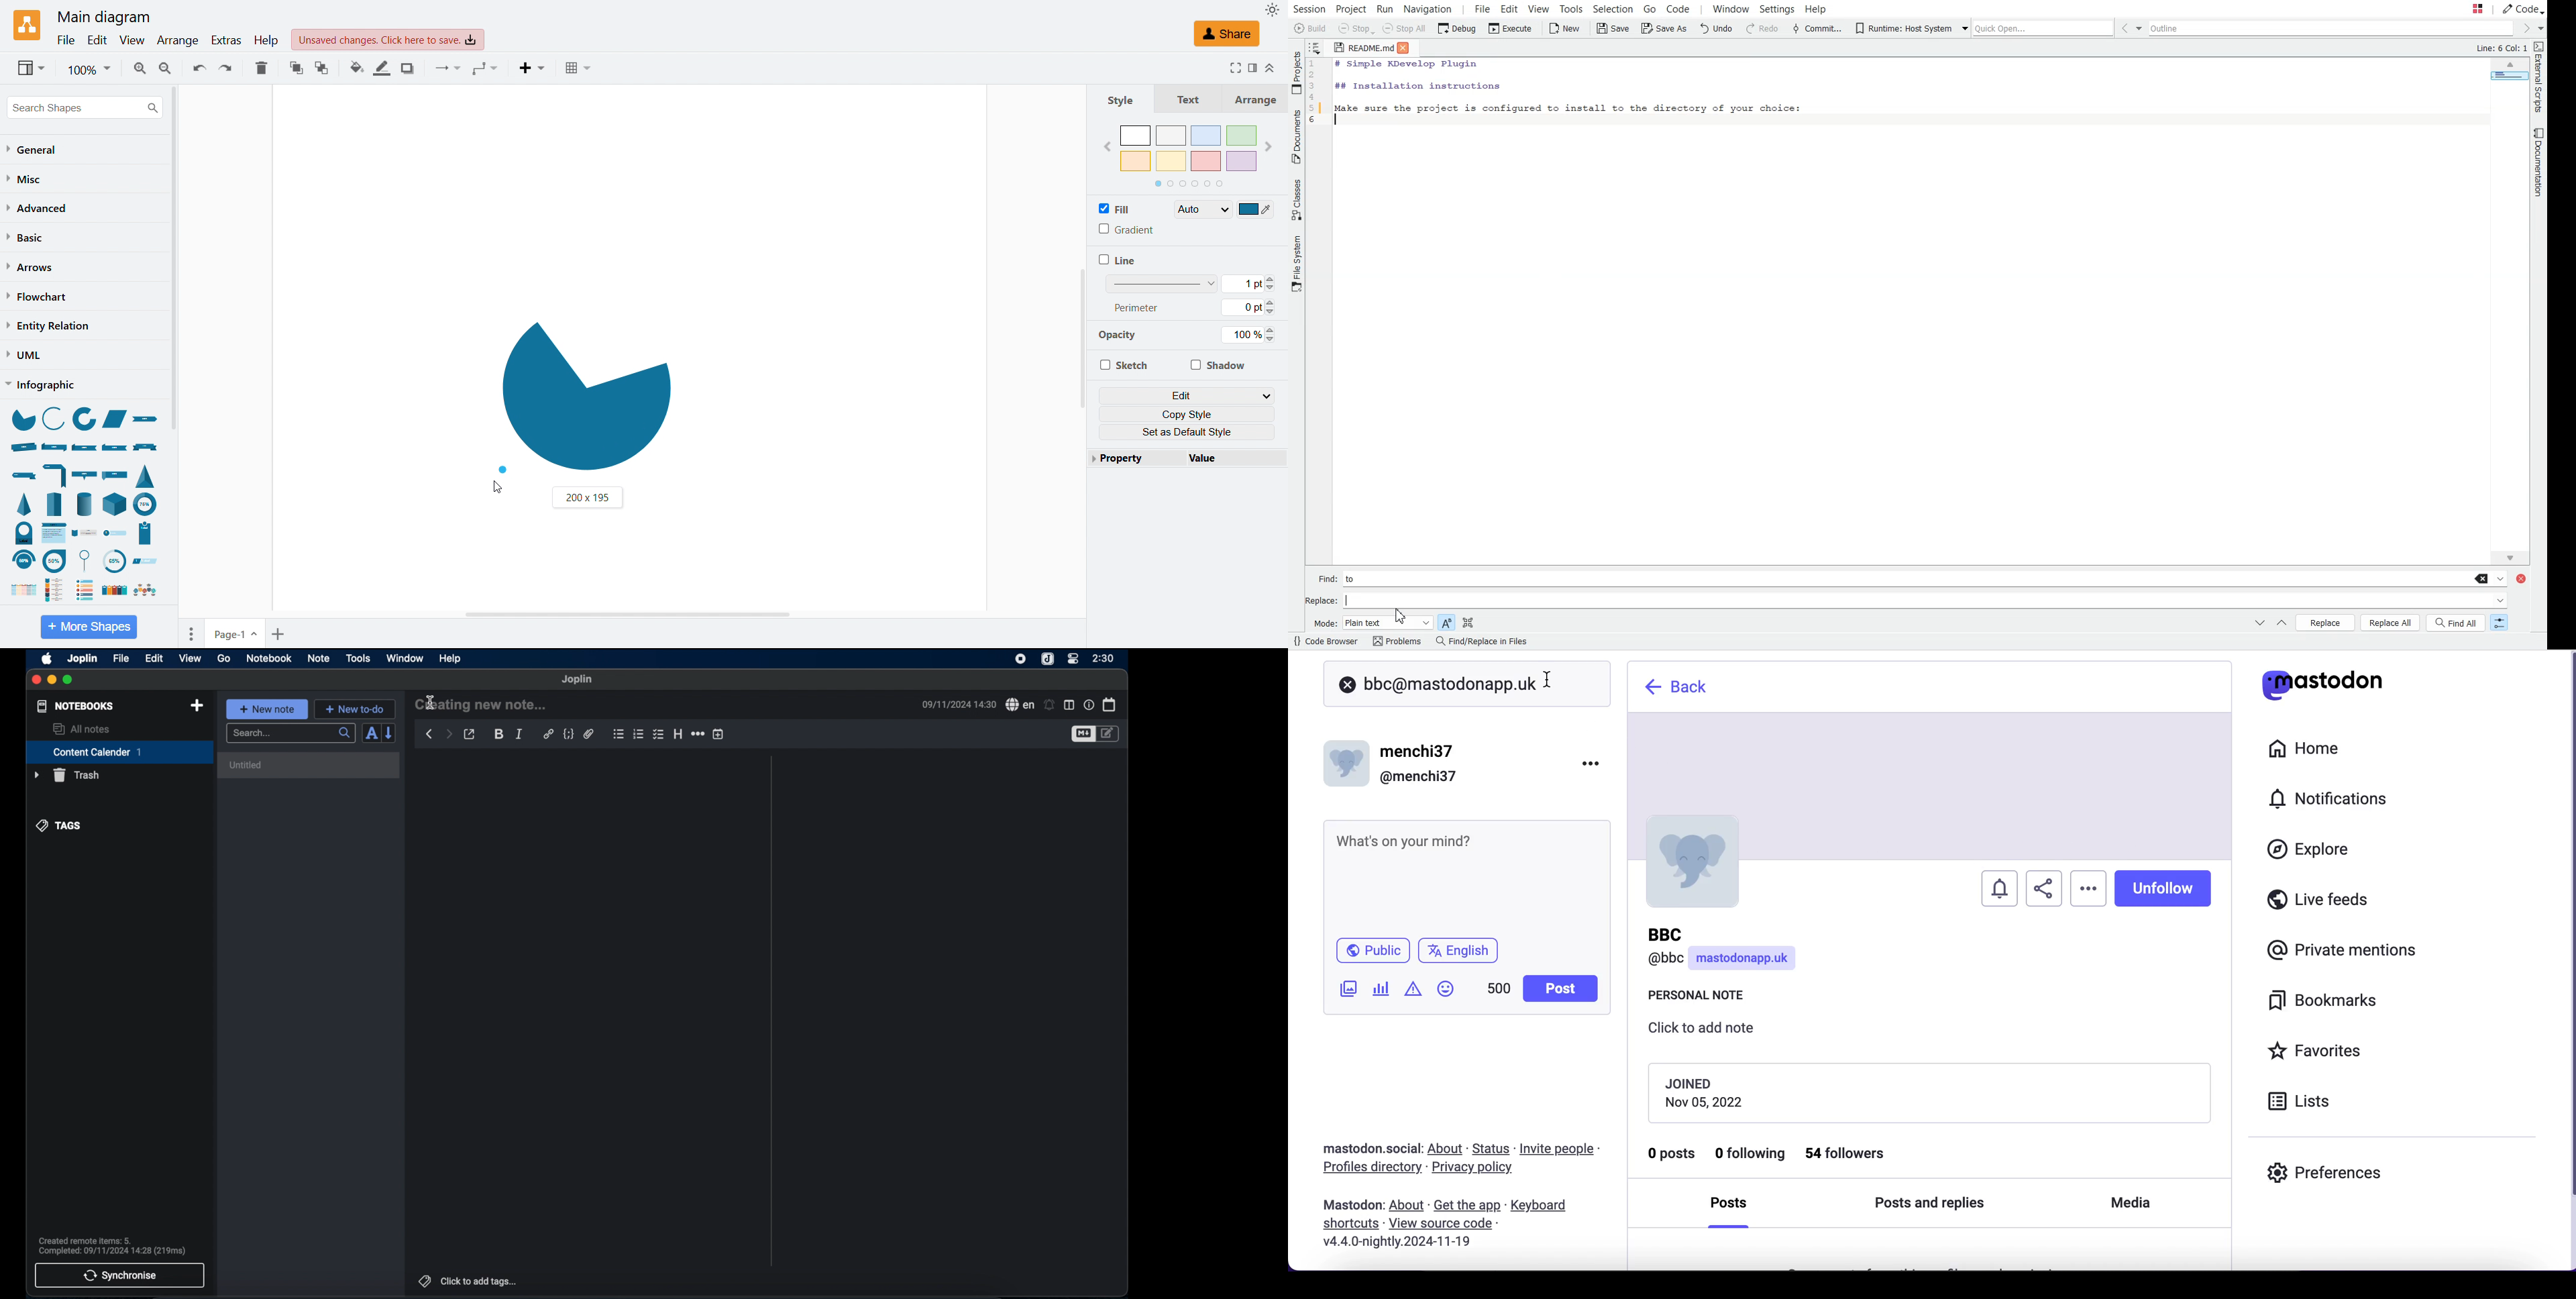  What do you see at coordinates (89, 68) in the screenshot?
I see `Zoom level ` at bounding box center [89, 68].